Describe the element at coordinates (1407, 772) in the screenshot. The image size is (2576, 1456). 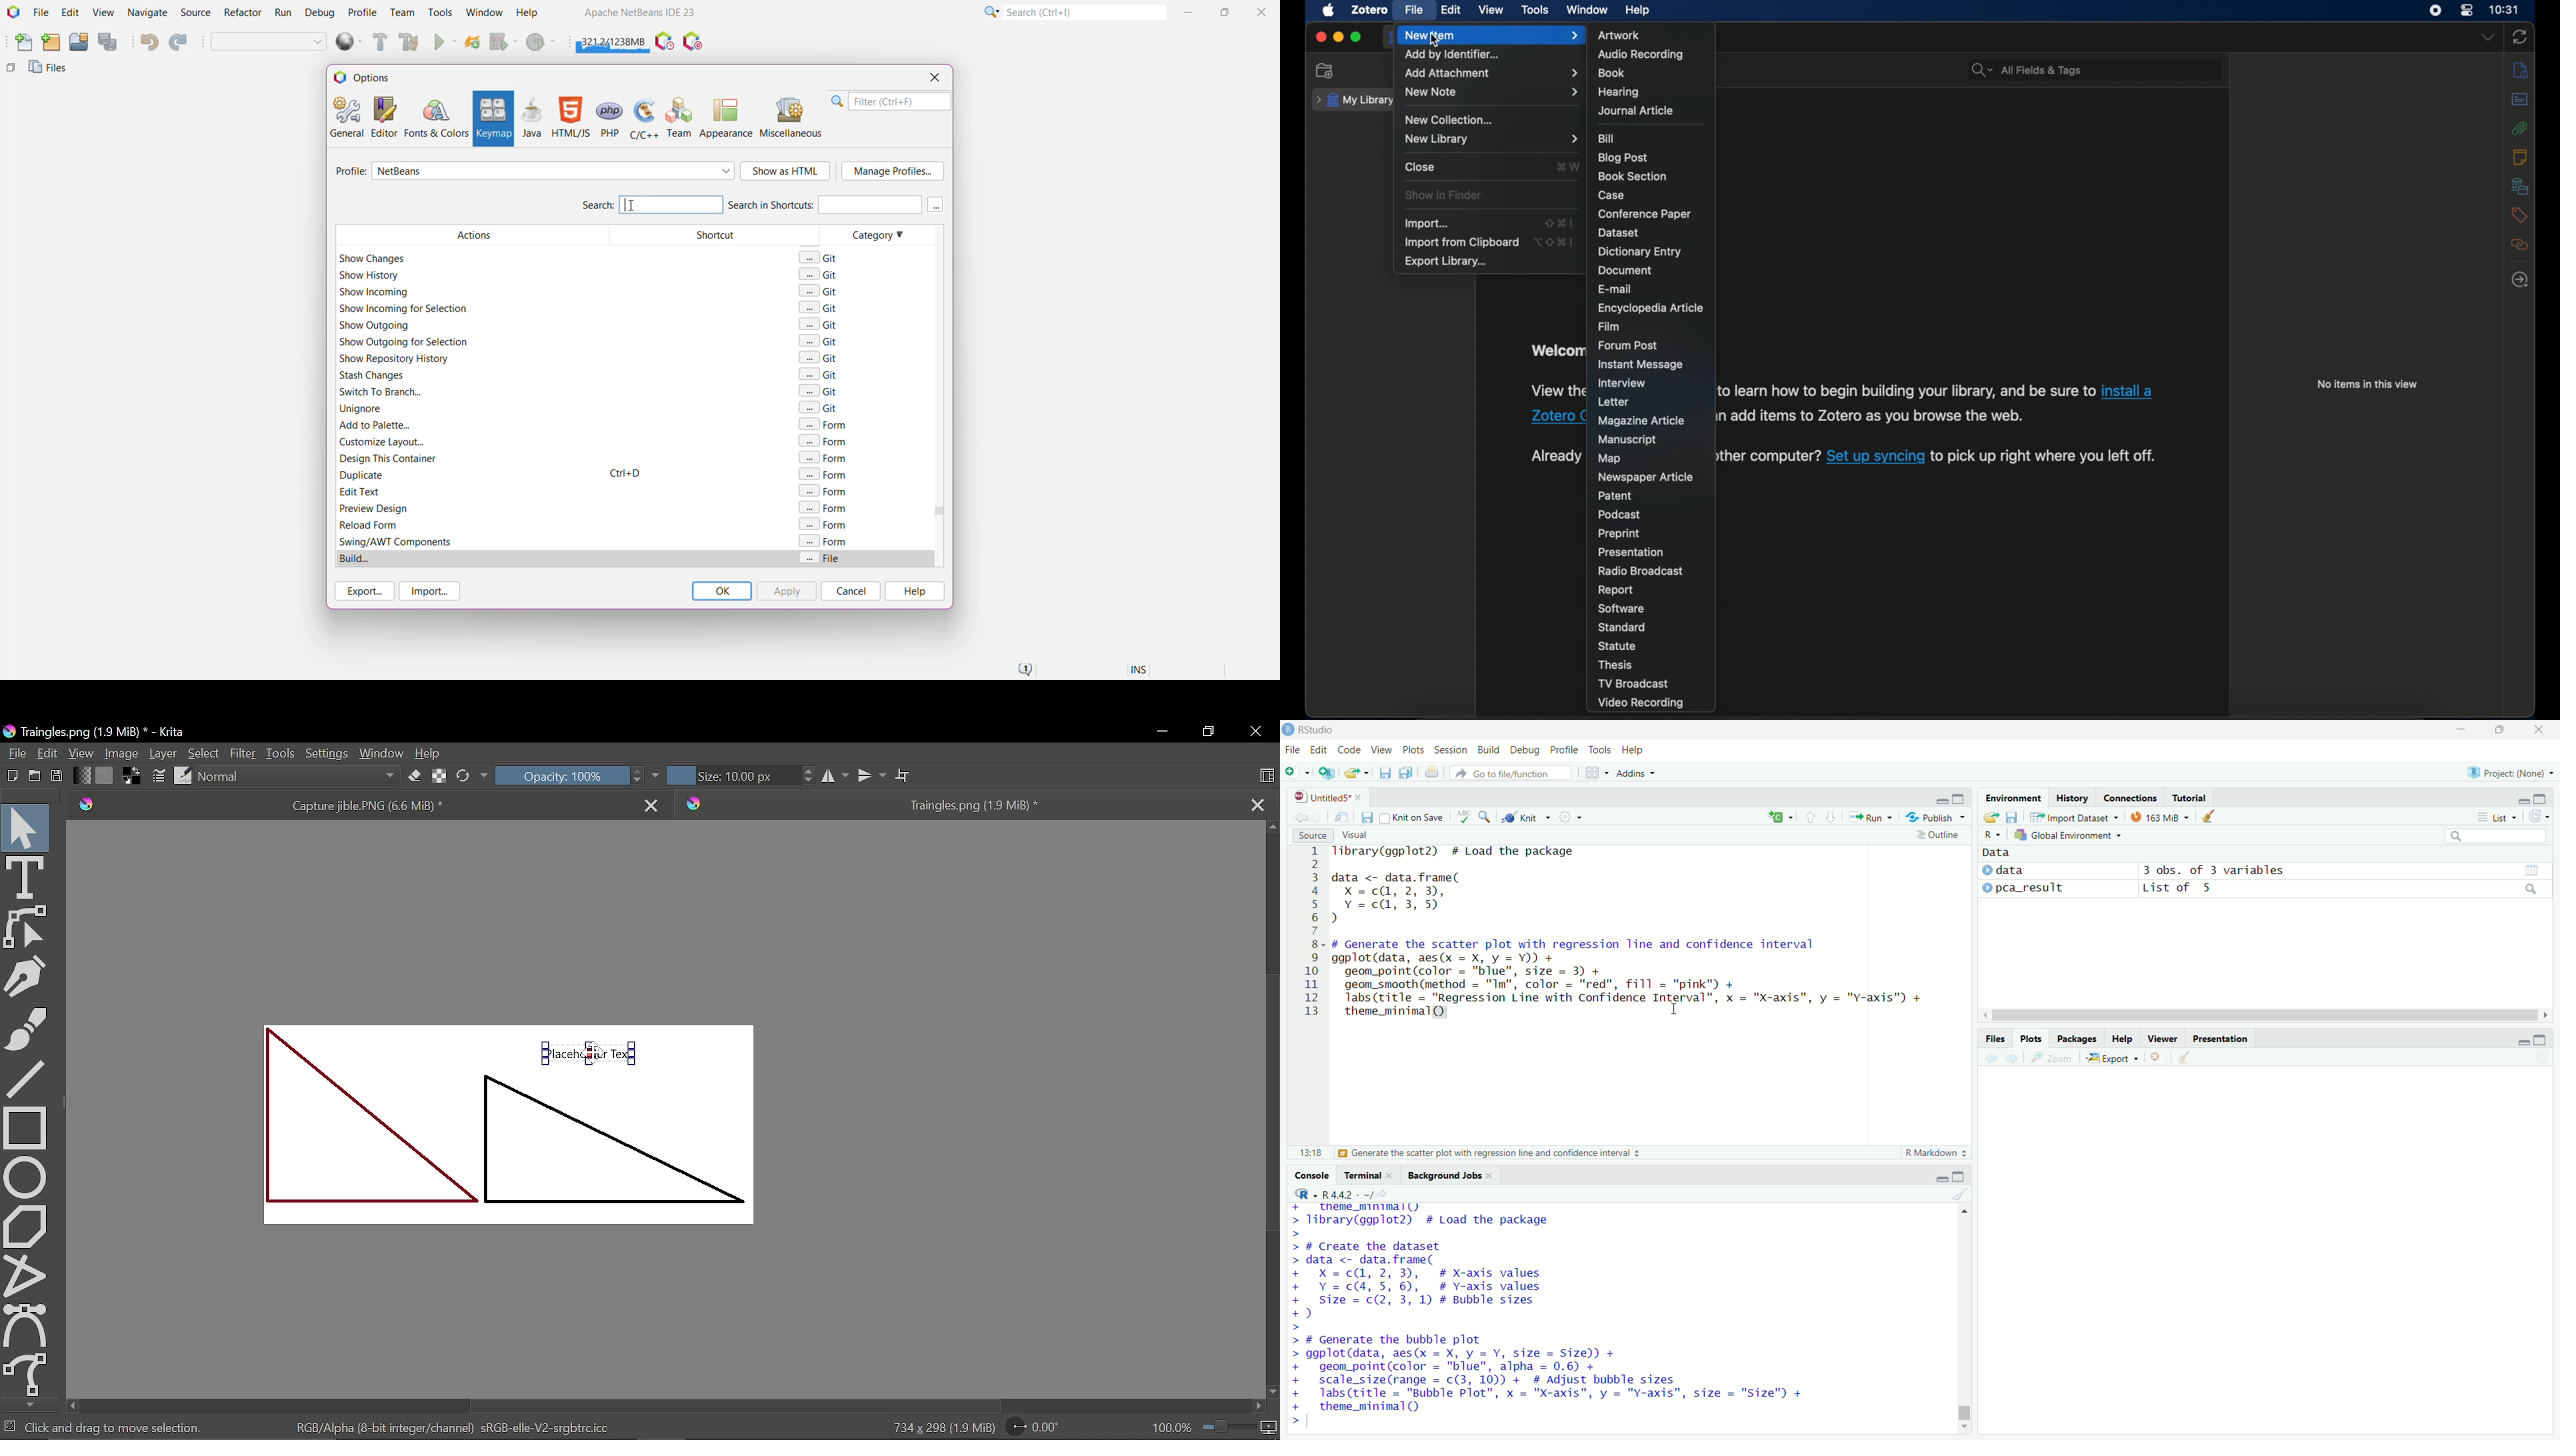
I see `Save all open documents` at that location.